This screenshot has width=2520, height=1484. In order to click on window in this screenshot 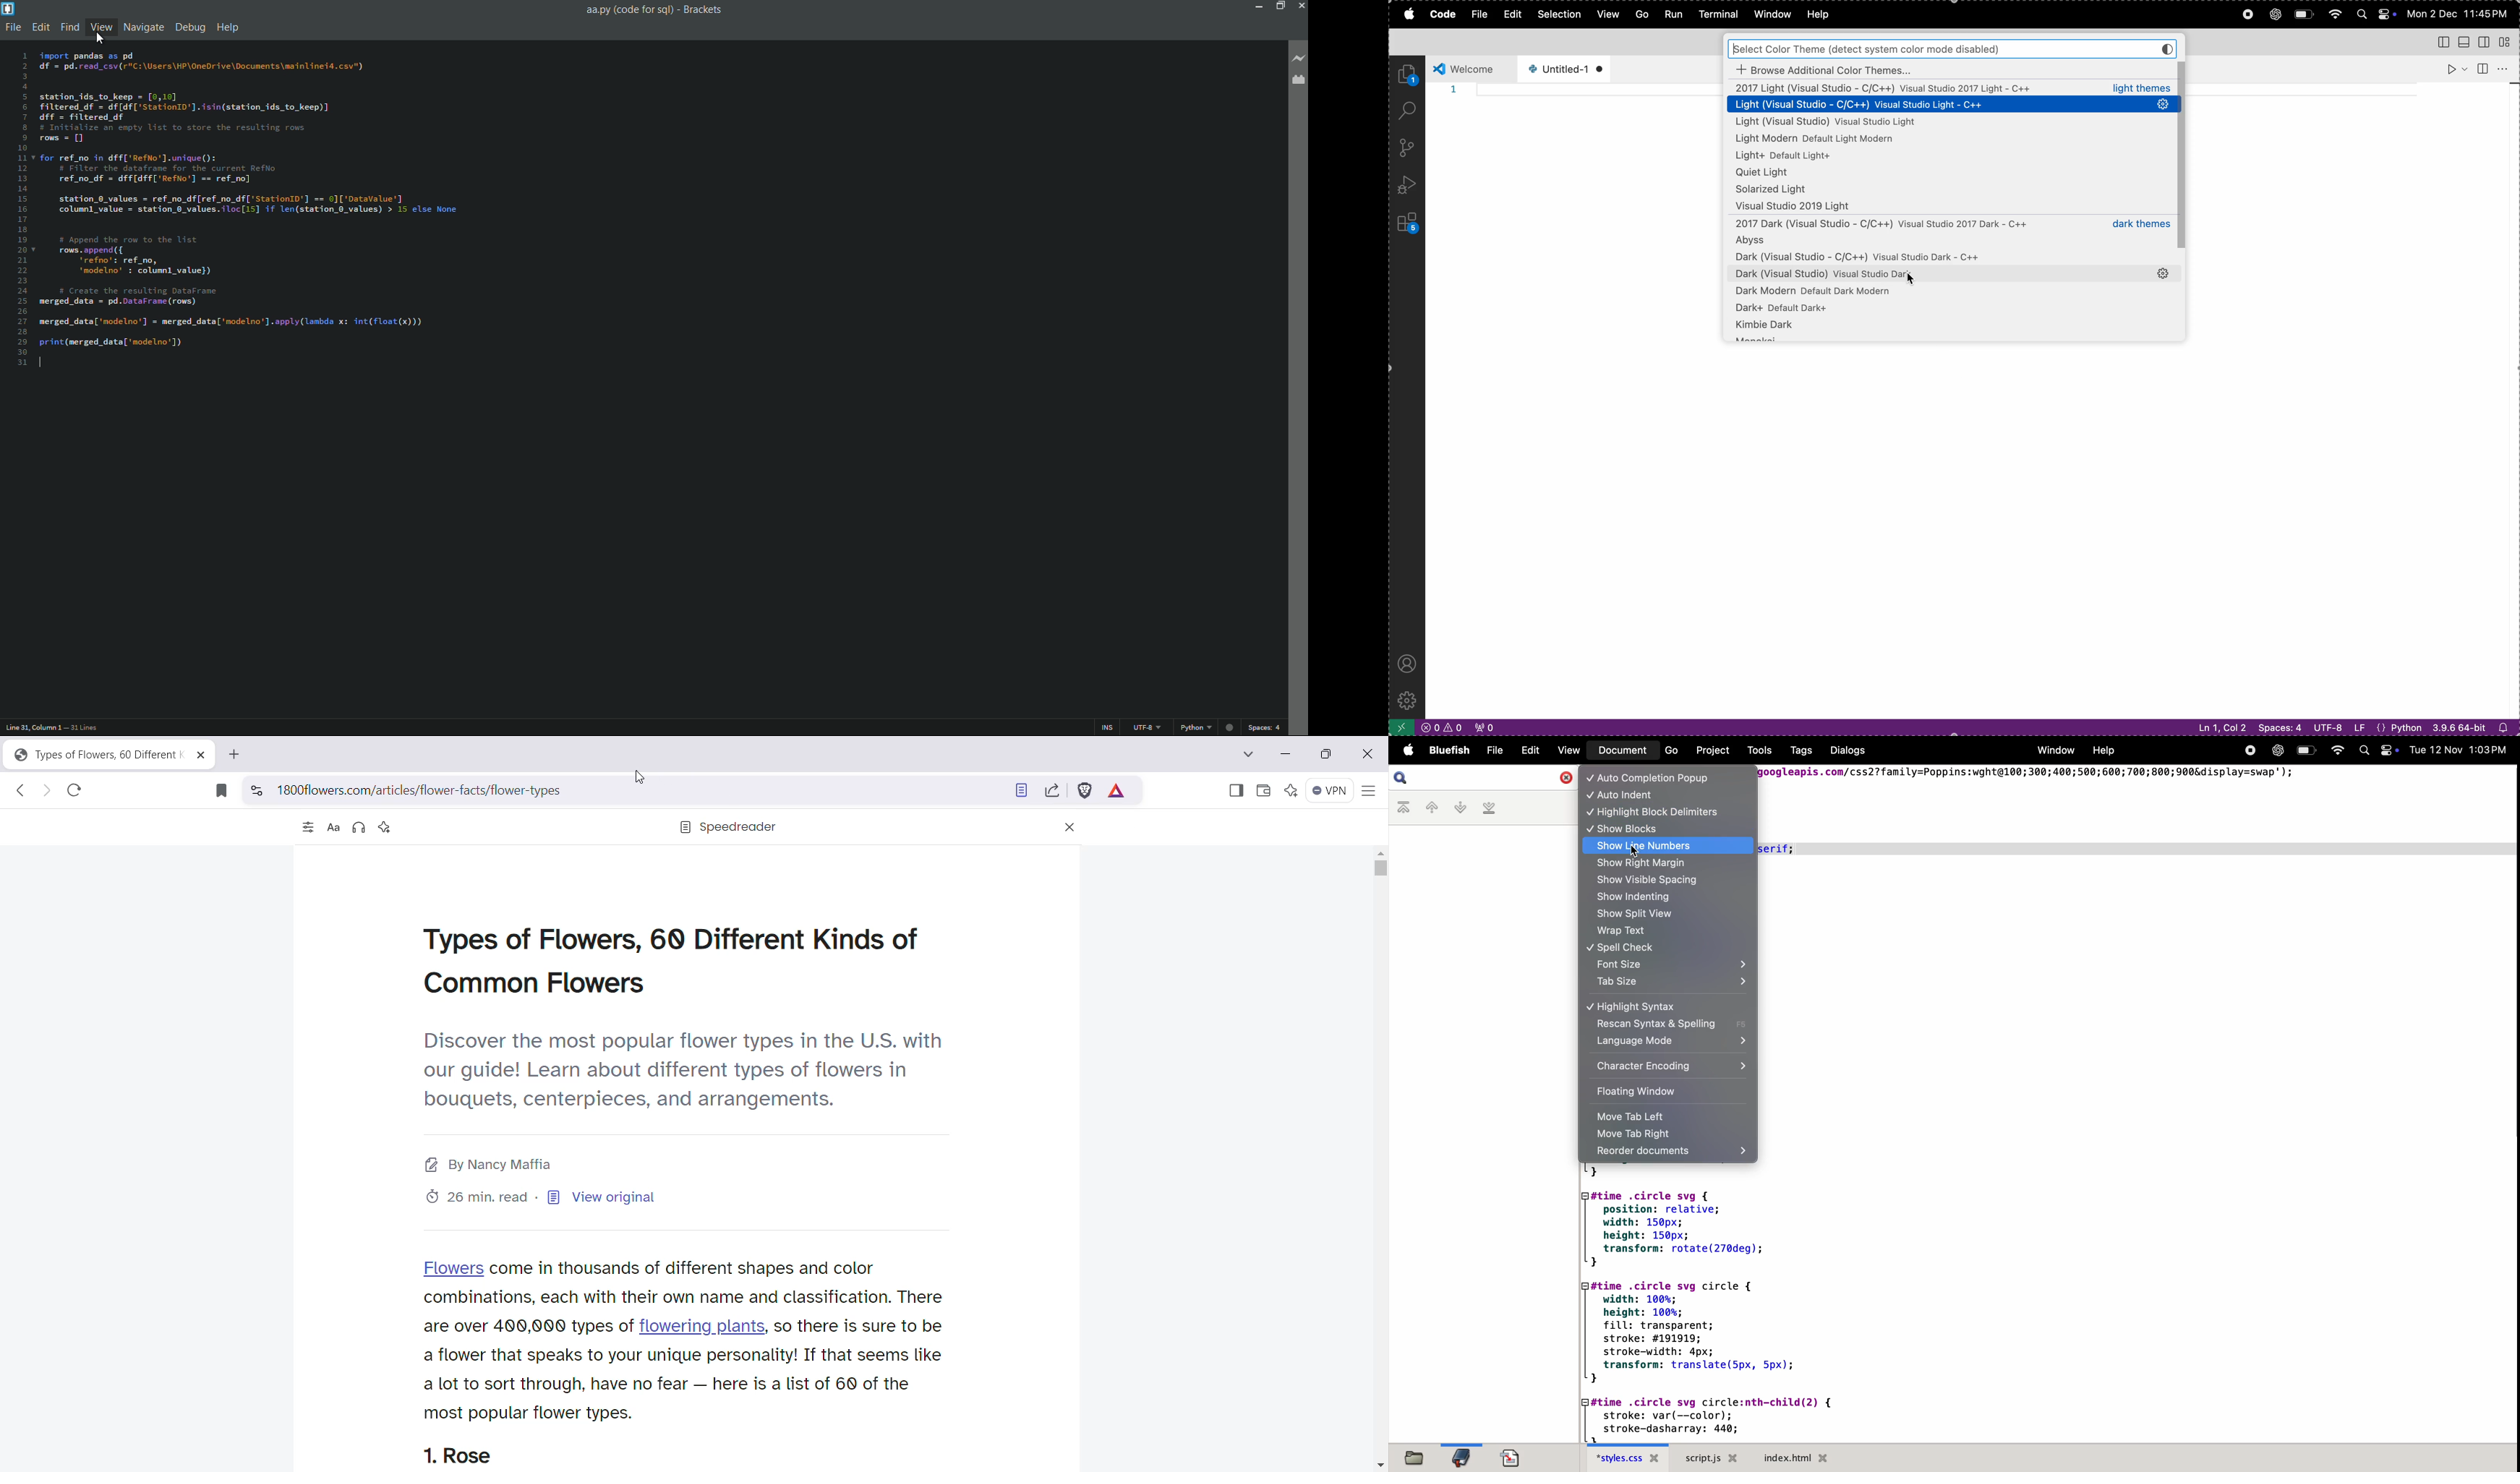, I will do `click(1771, 14)`.